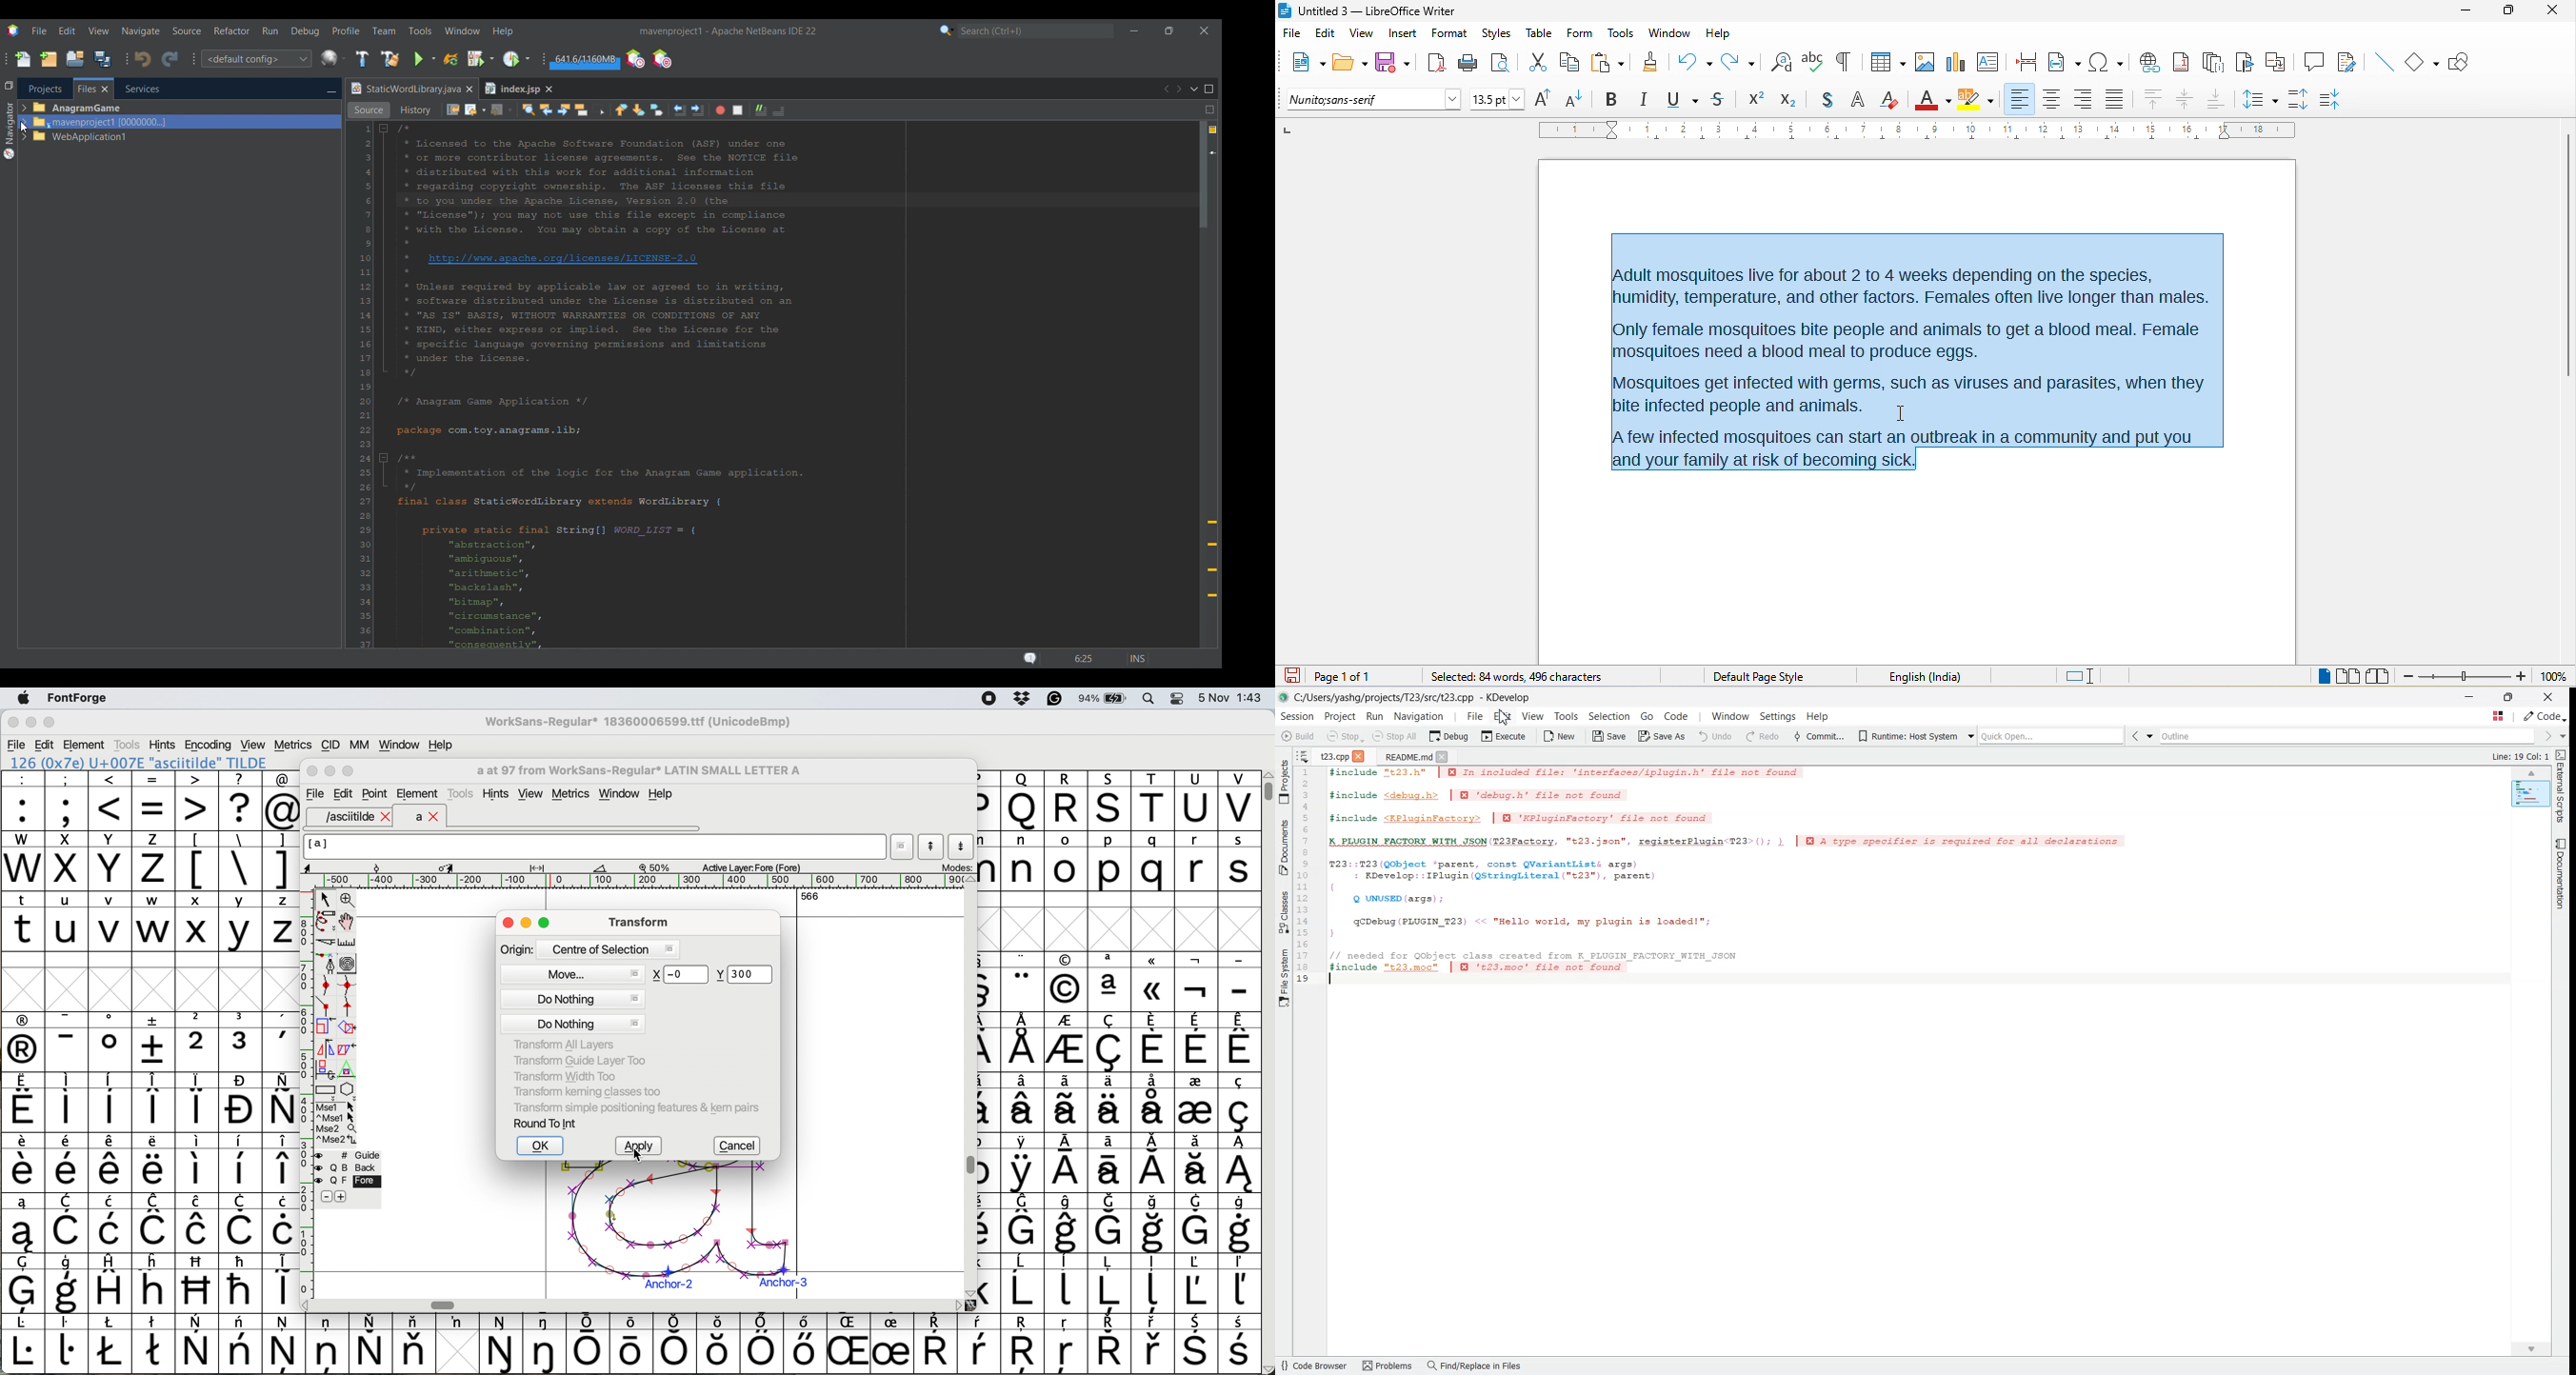 The width and height of the screenshot is (2576, 1400). I want to click on s, so click(1240, 861).